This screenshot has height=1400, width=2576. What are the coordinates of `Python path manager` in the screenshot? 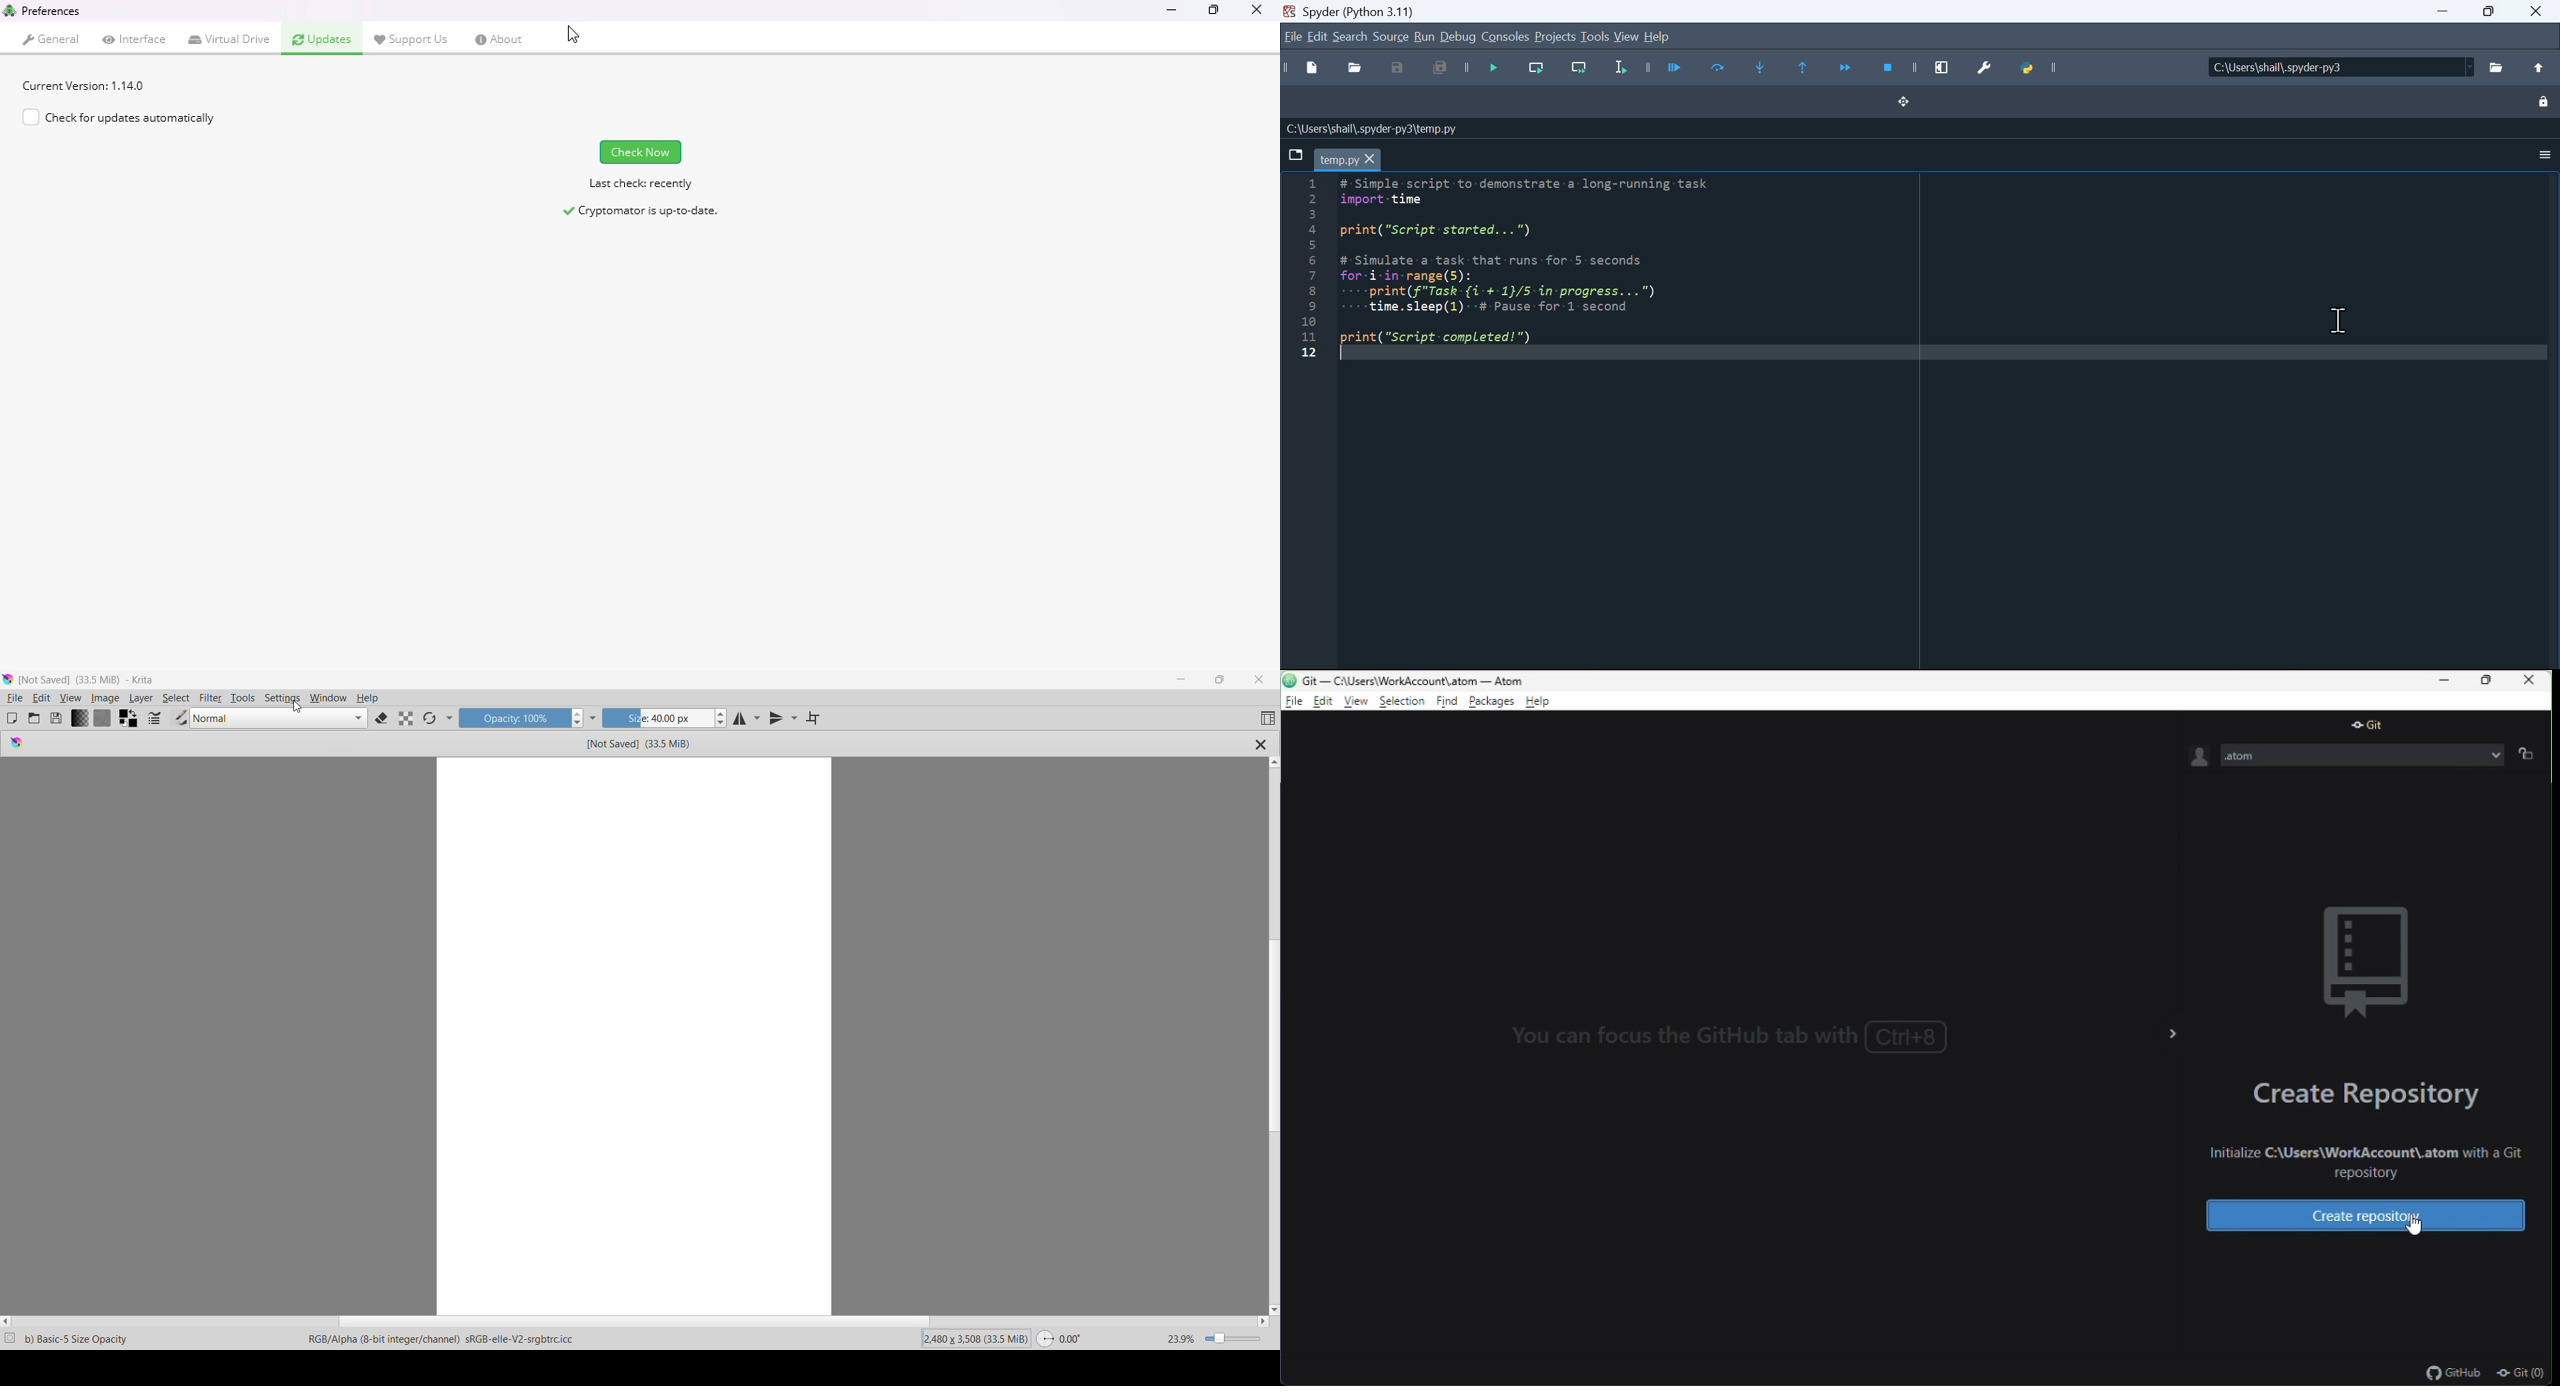 It's located at (2029, 69).